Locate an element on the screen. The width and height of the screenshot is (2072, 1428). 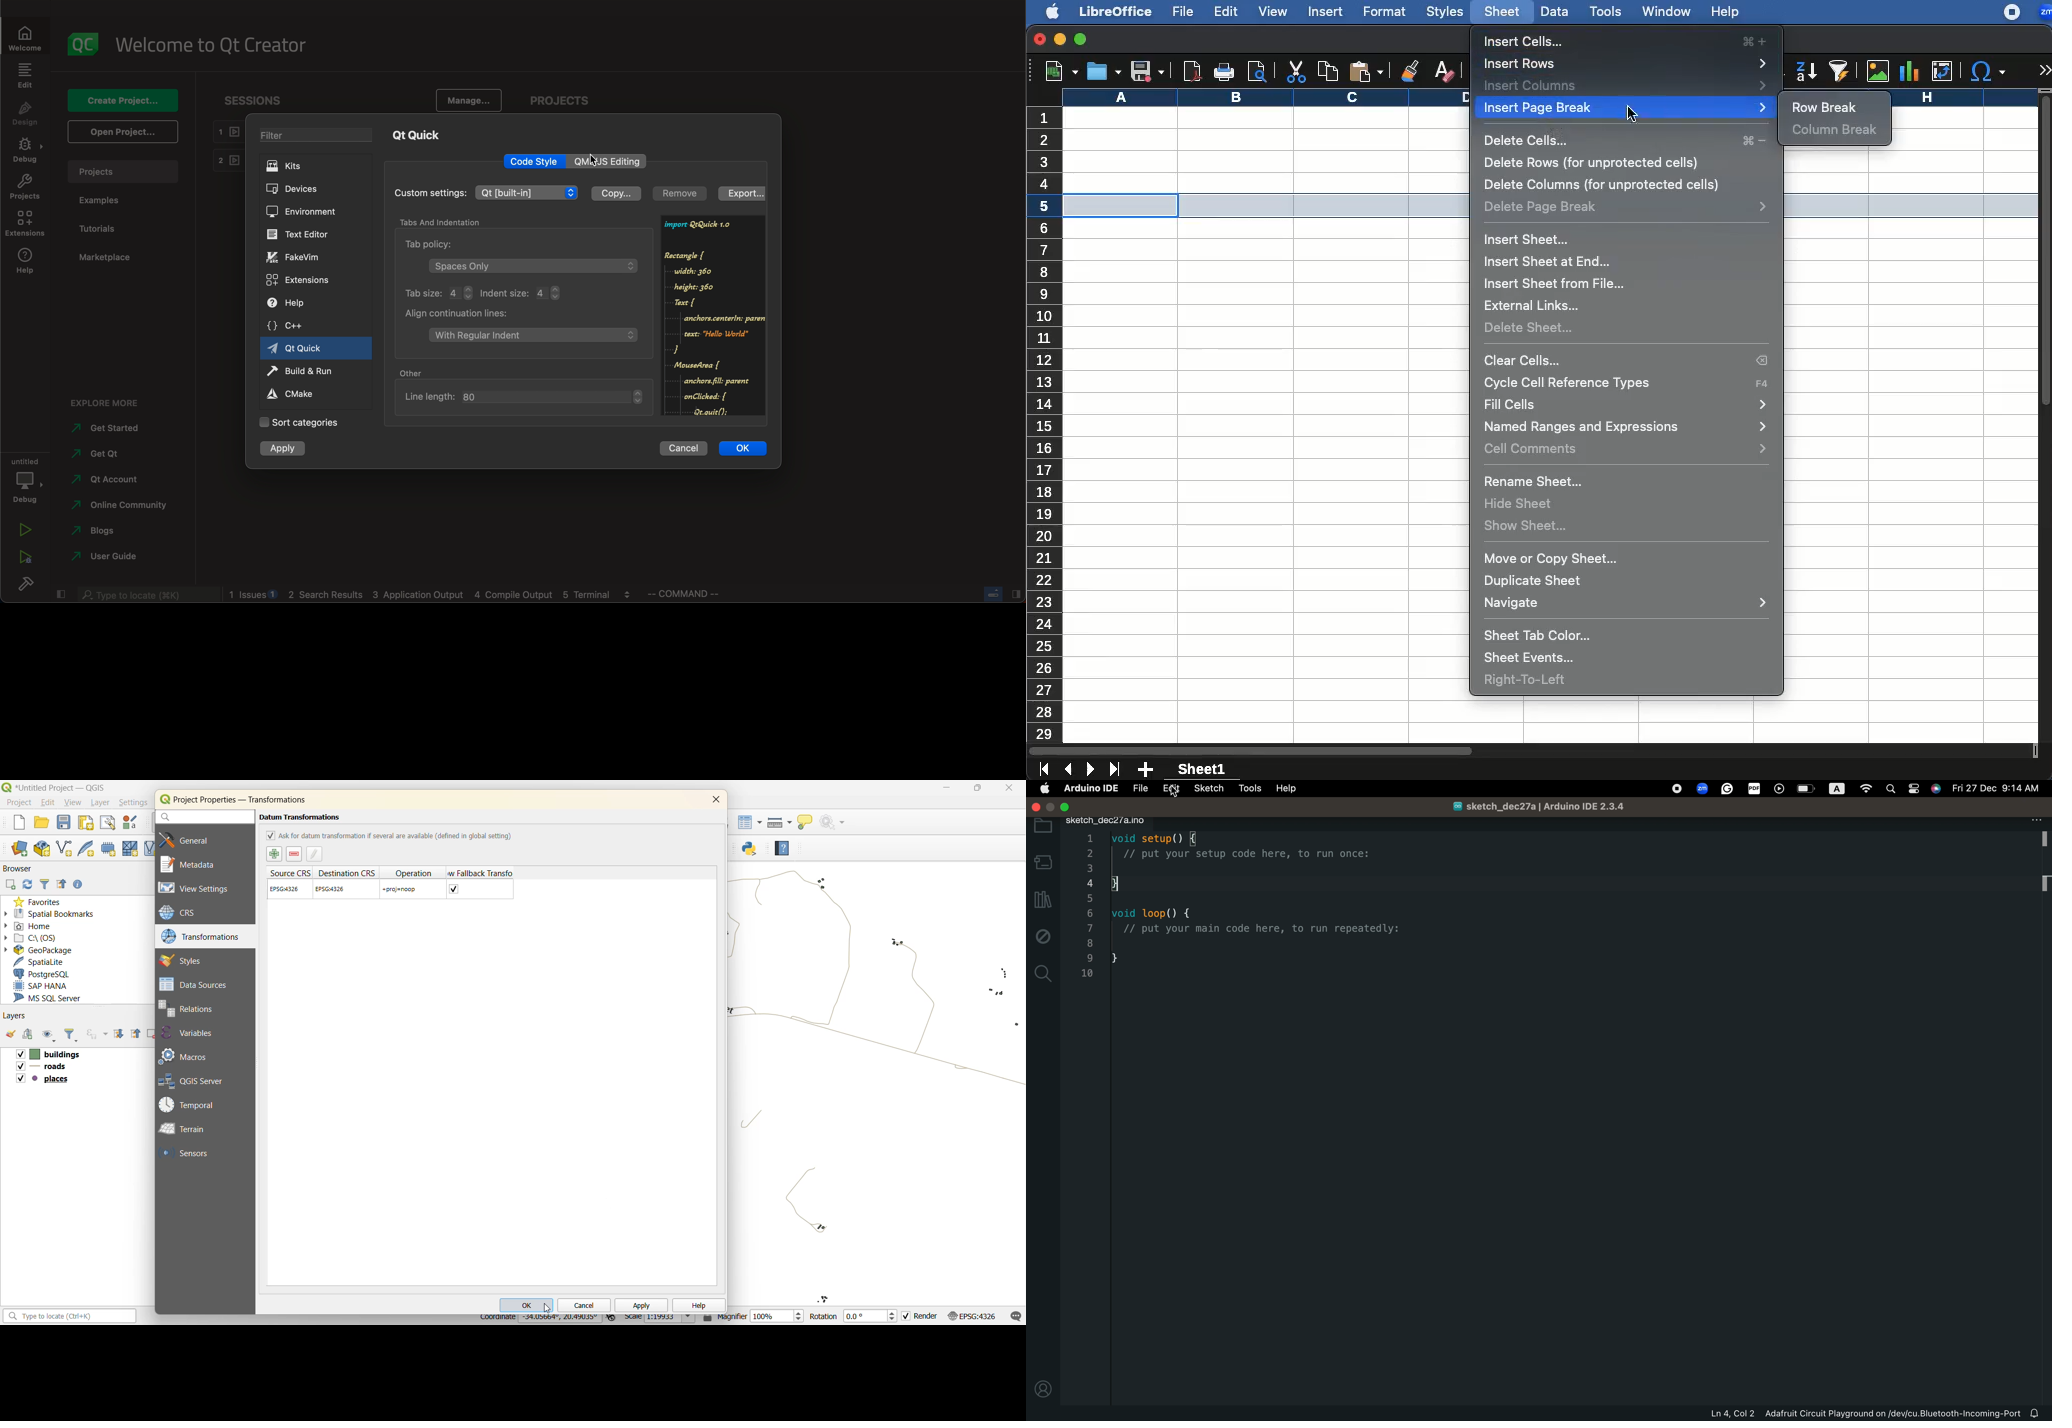
tools is located at coordinates (1249, 789).